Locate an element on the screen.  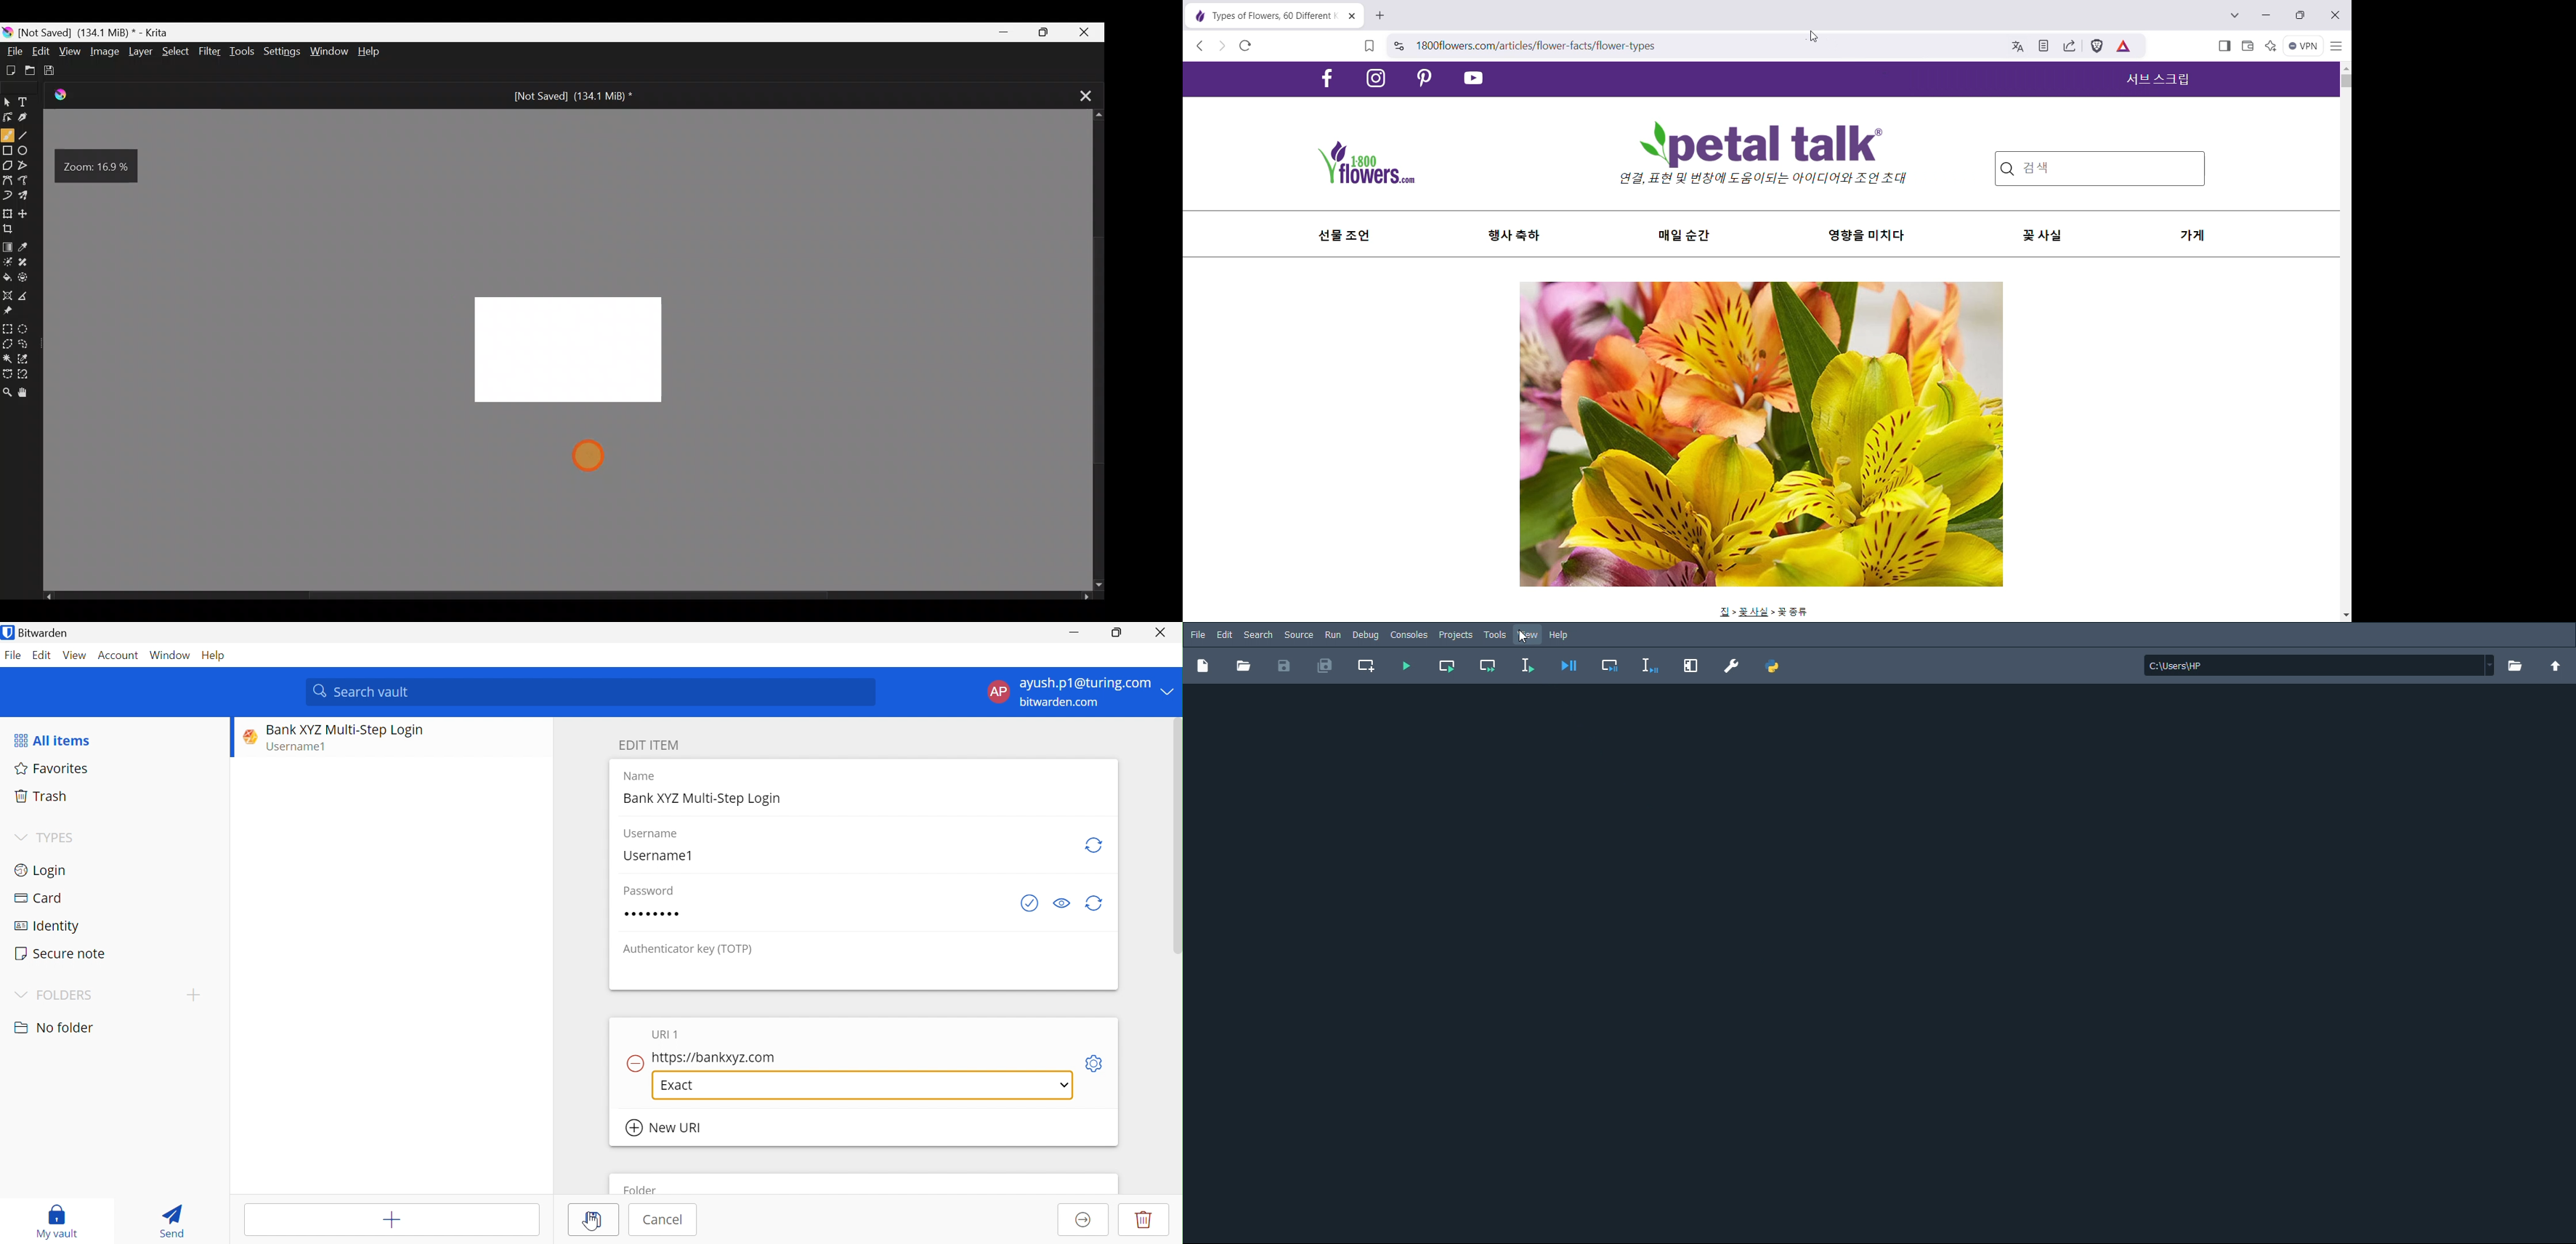
cursor is located at coordinates (1522, 638).